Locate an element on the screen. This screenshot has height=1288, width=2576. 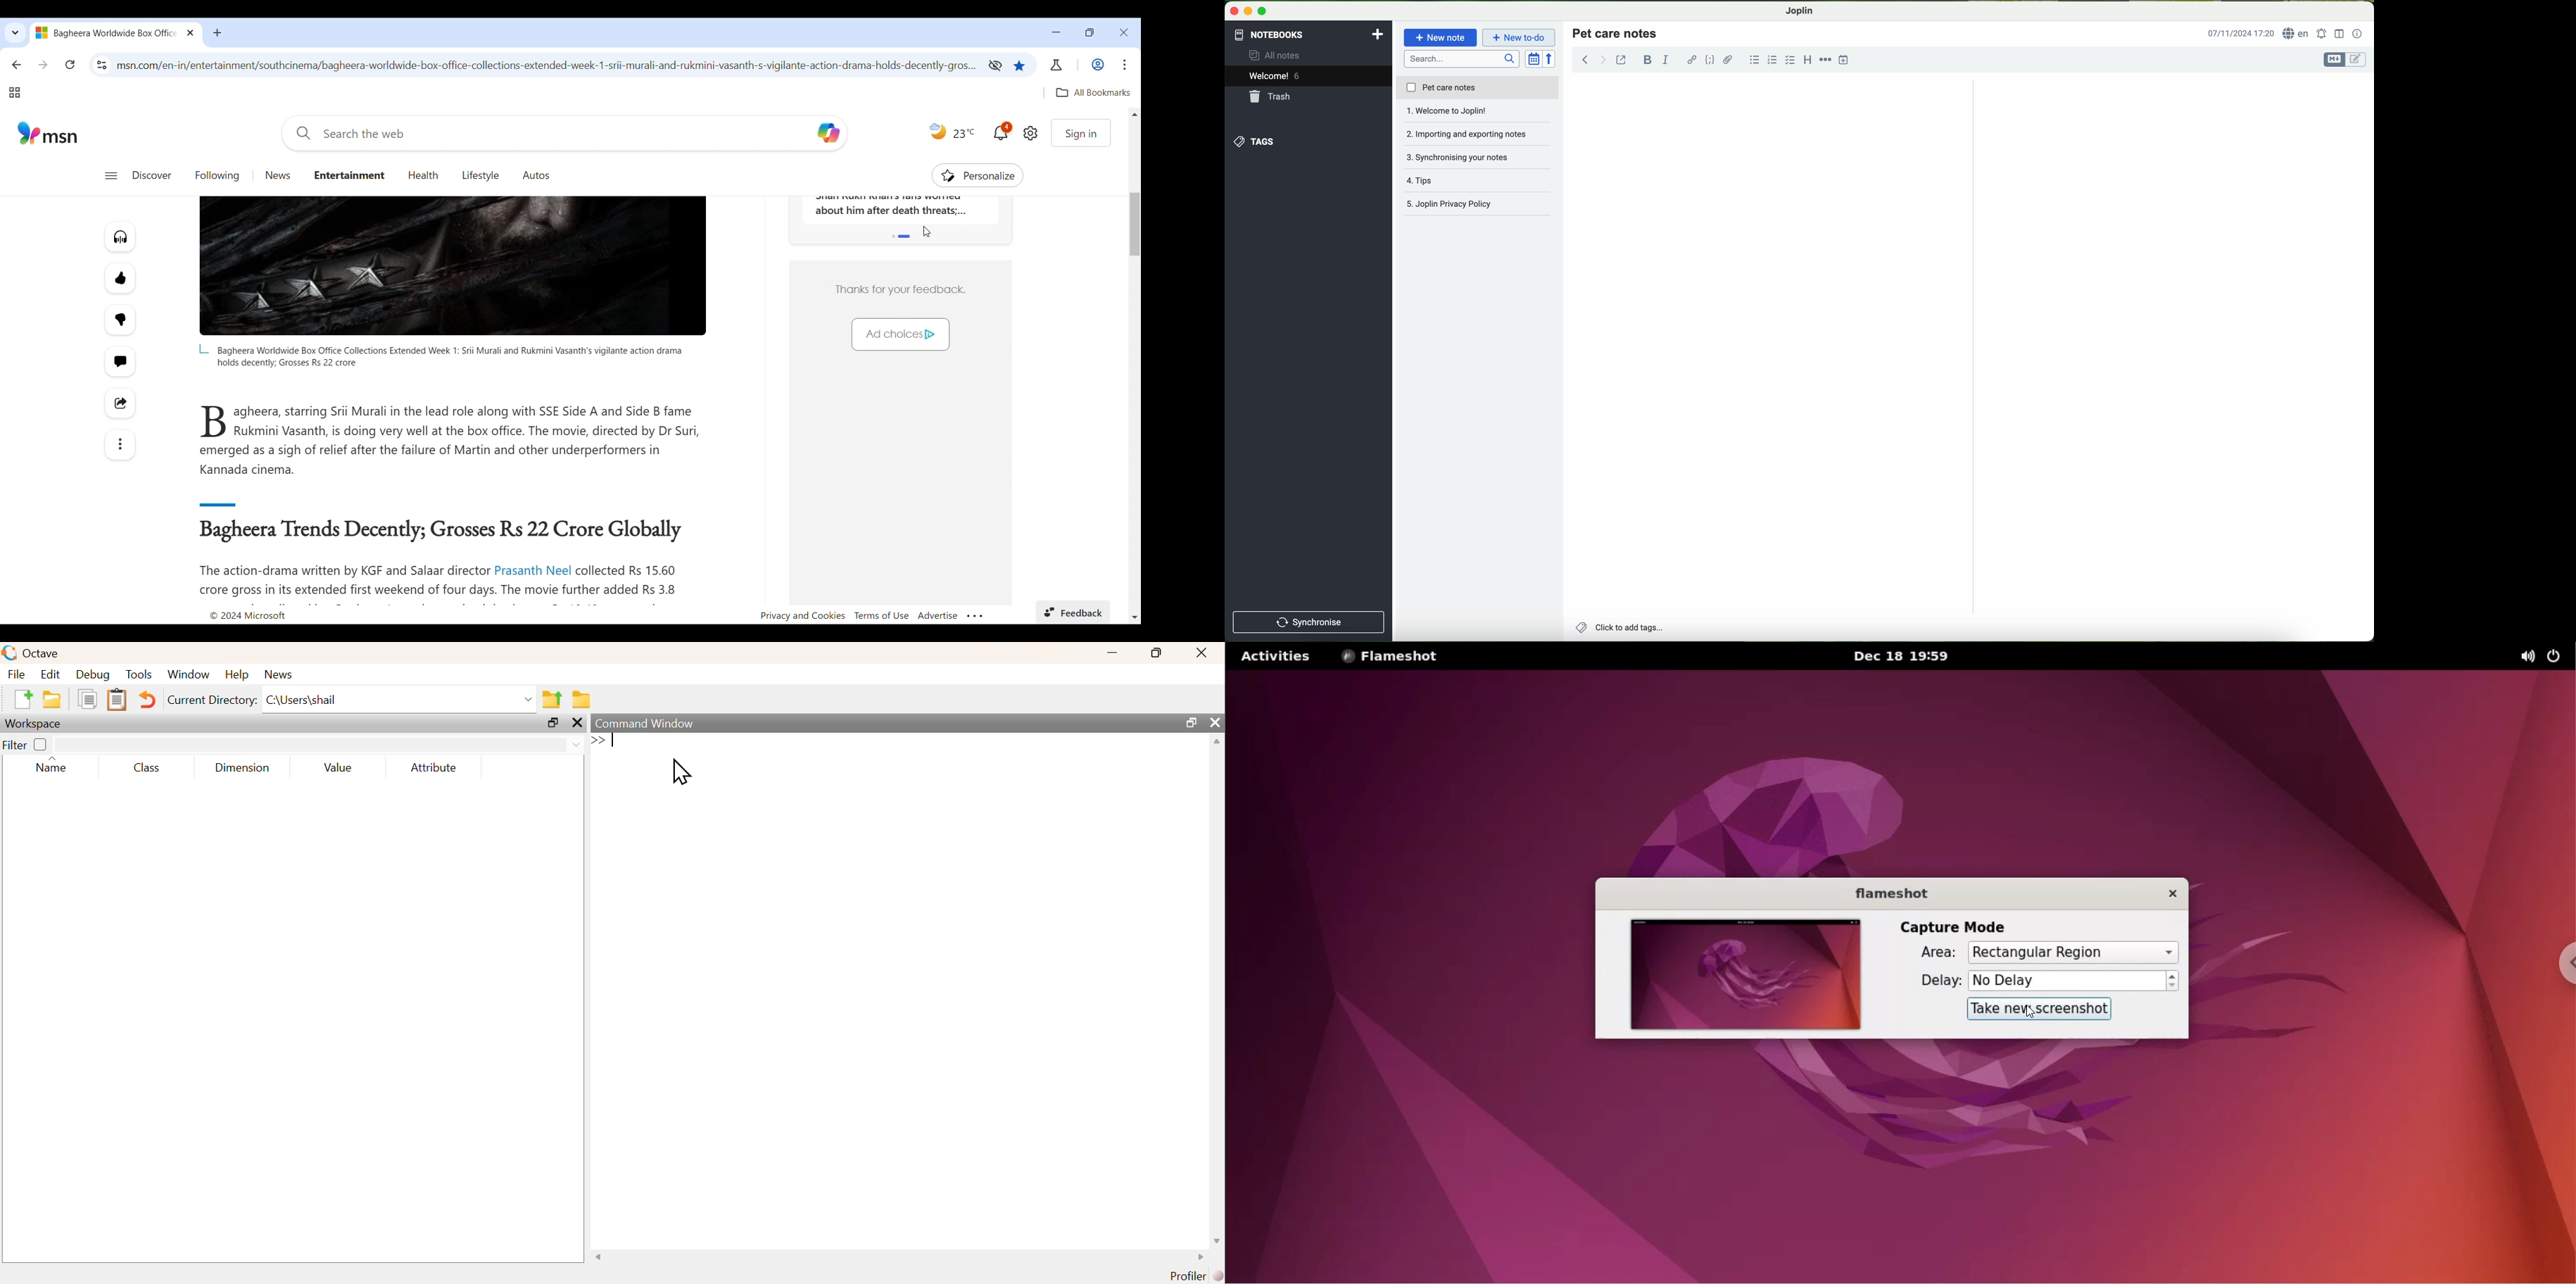
italic is located at coordinates (1664, 60).